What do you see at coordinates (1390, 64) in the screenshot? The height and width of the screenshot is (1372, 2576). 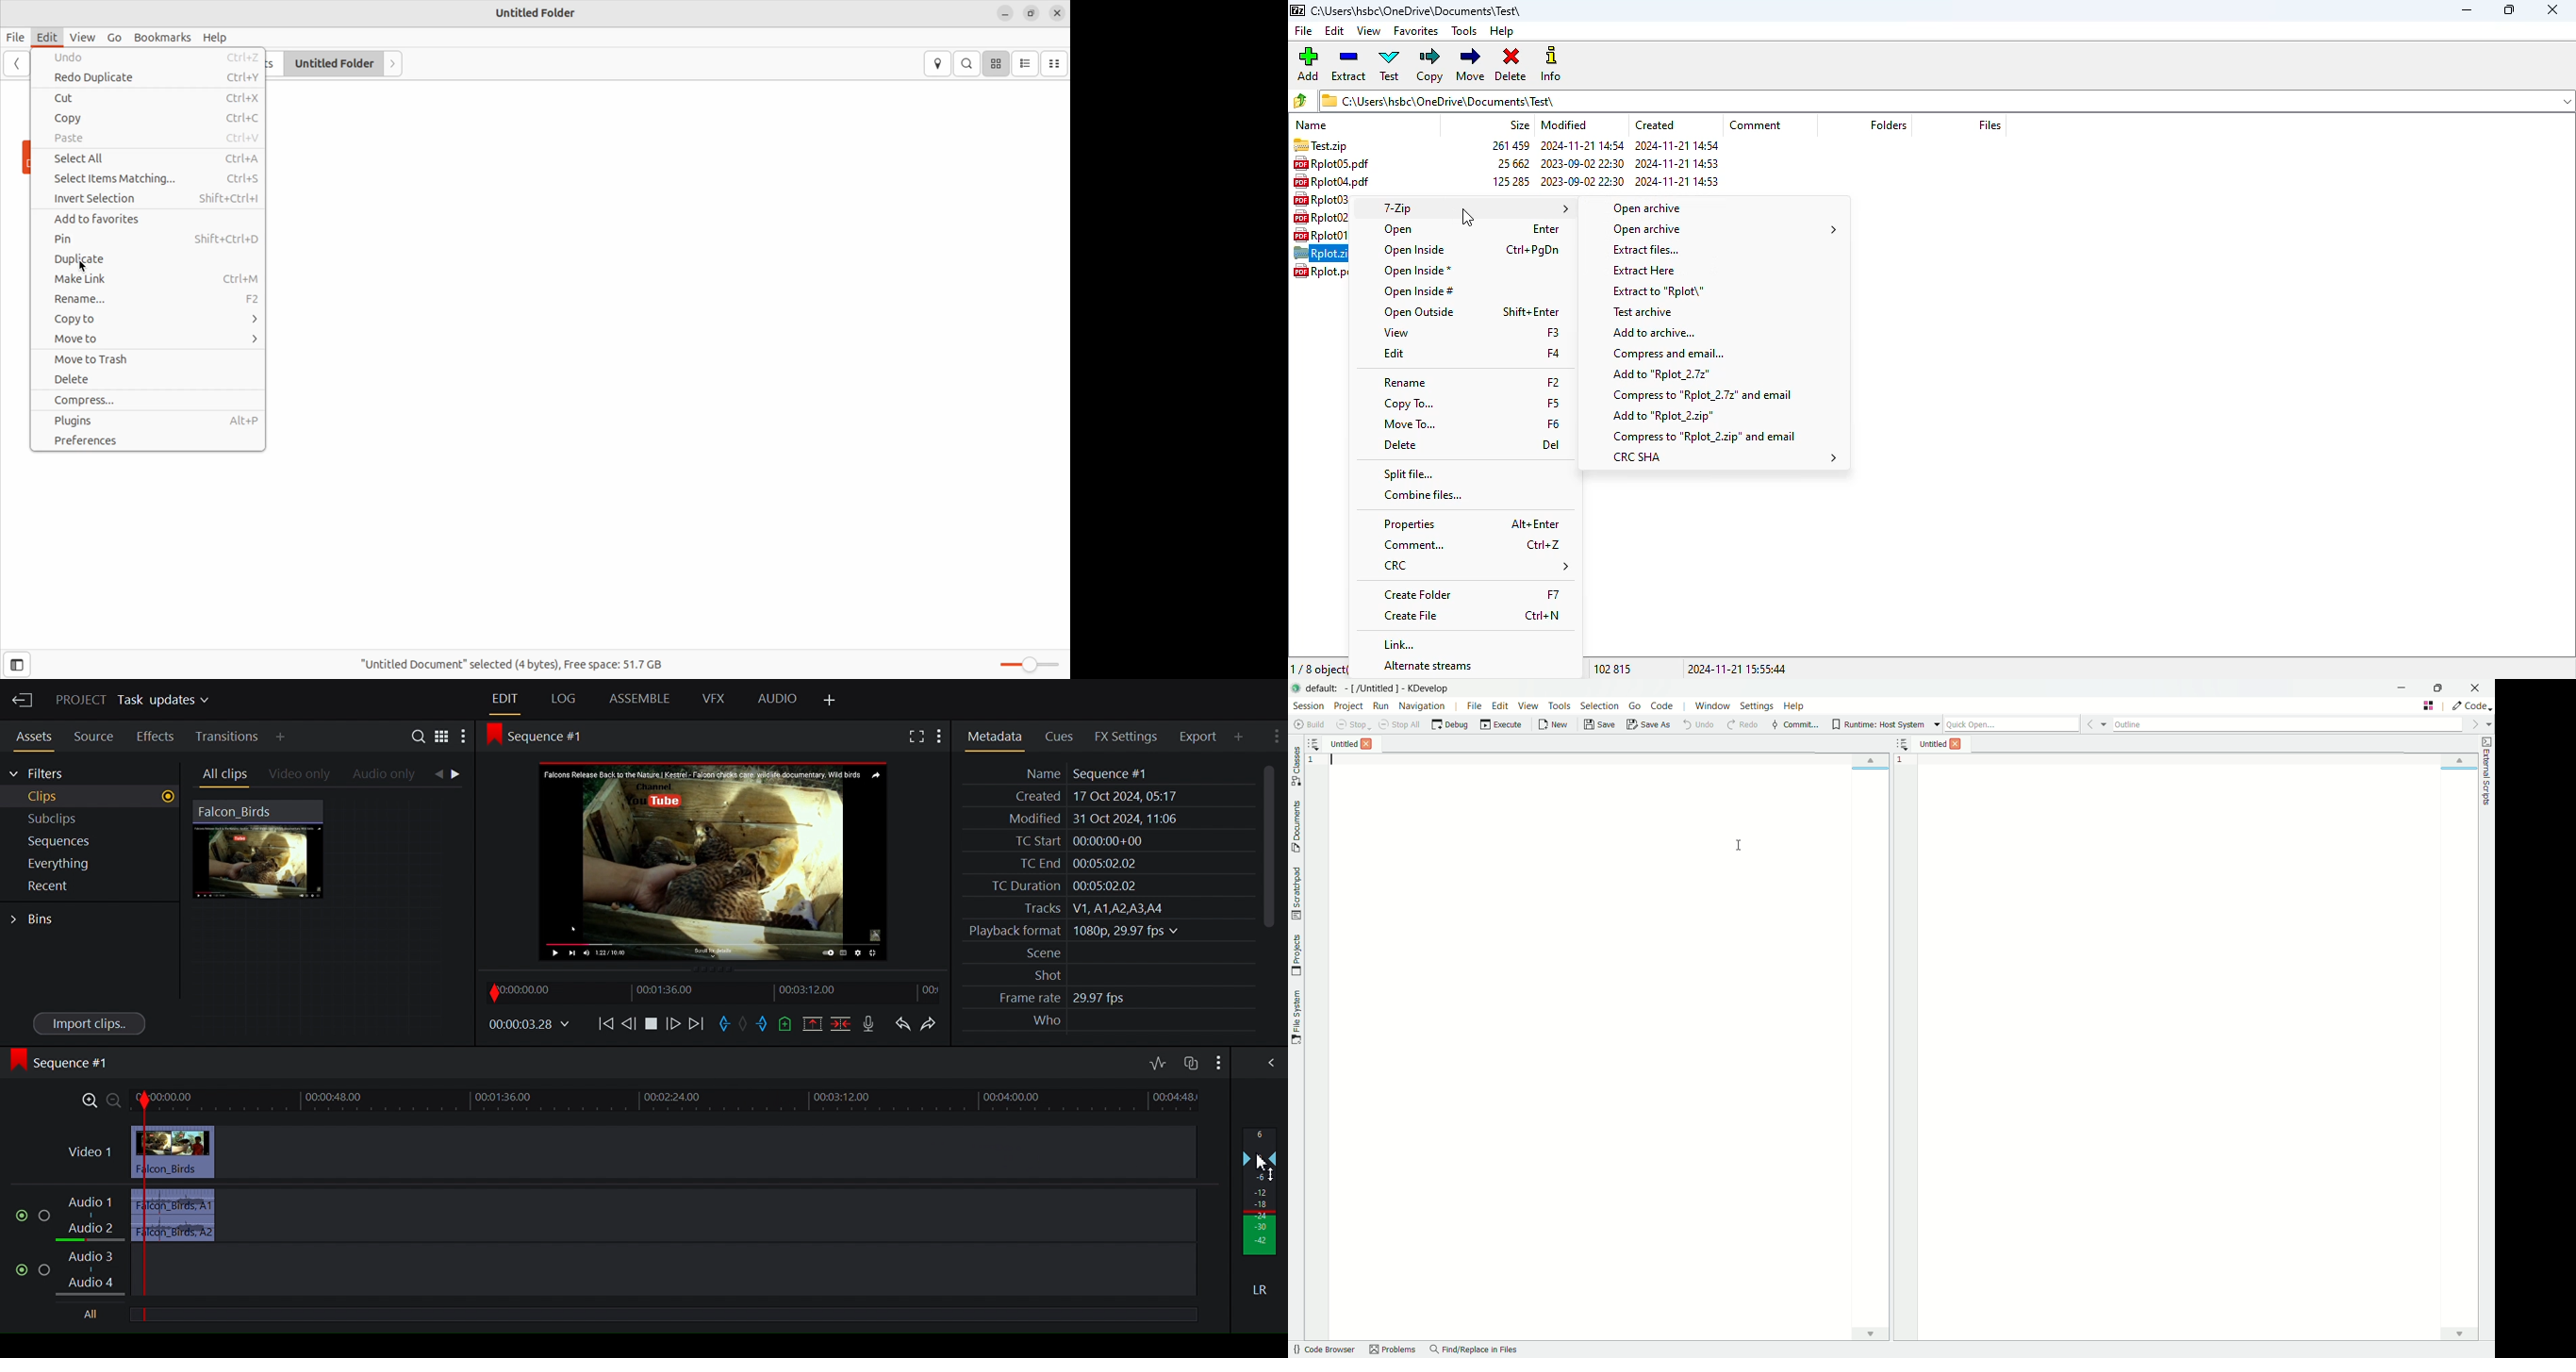 I see `test` at bounding box center [1390, 64].